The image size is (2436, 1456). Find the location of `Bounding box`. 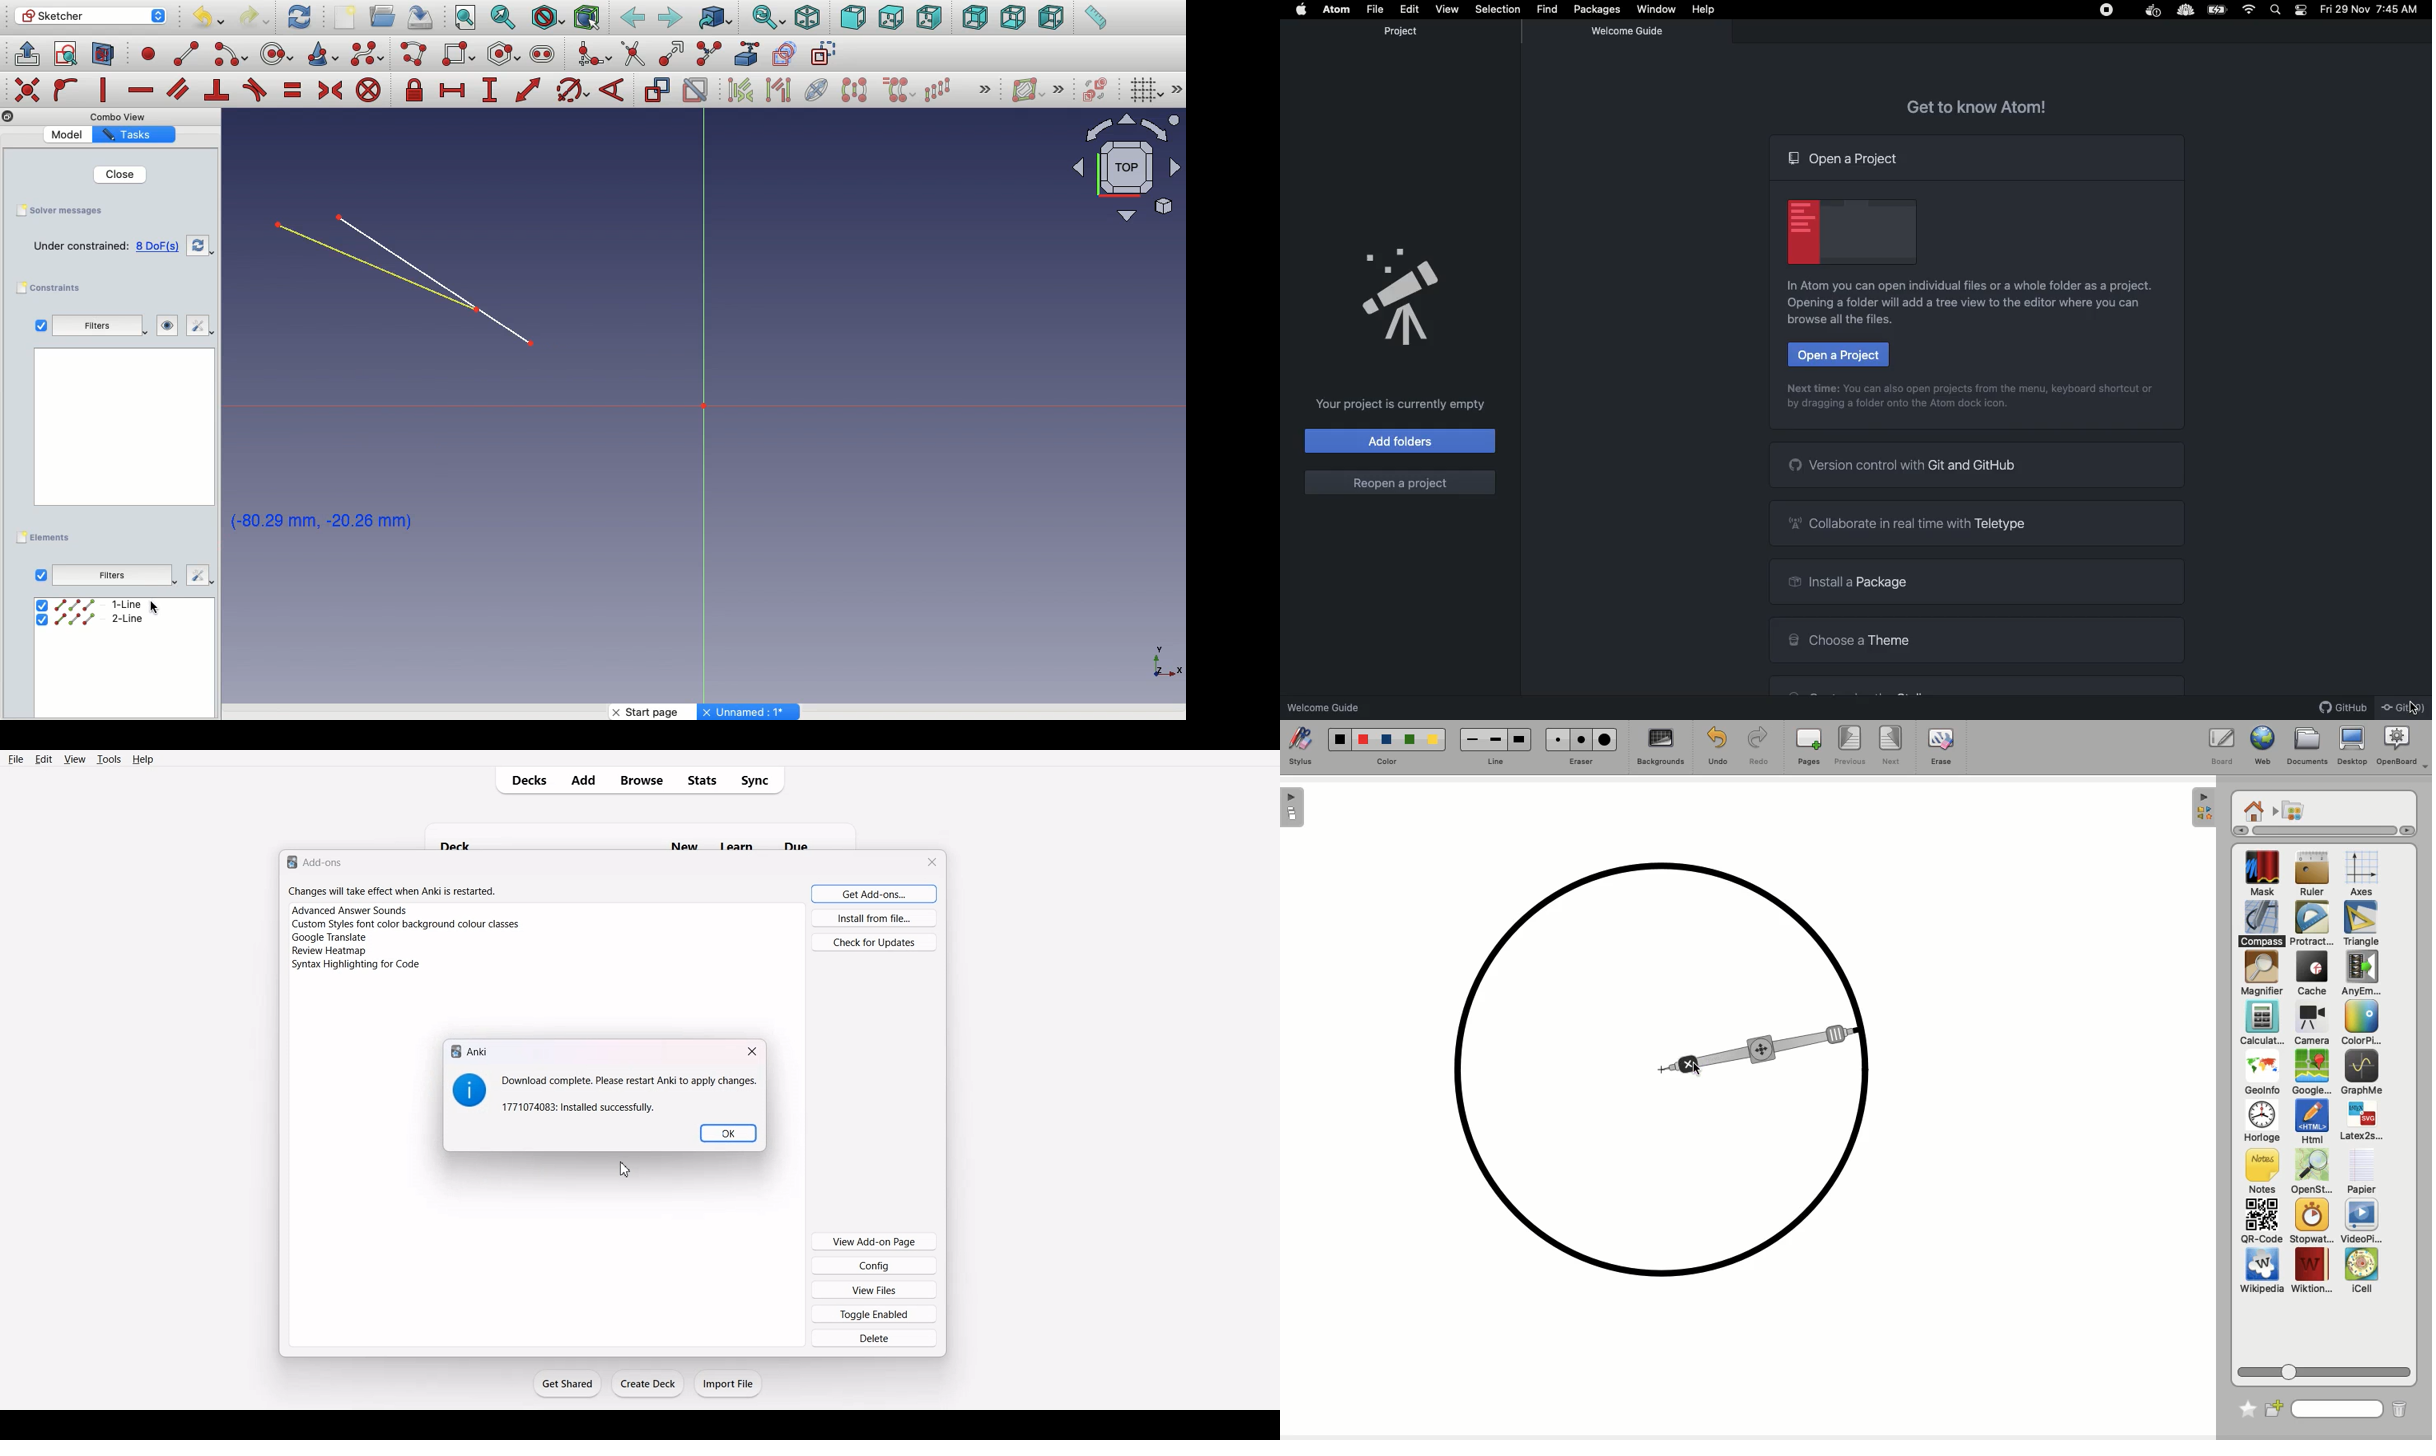

Bounding box is located at coordinates (589, 19).